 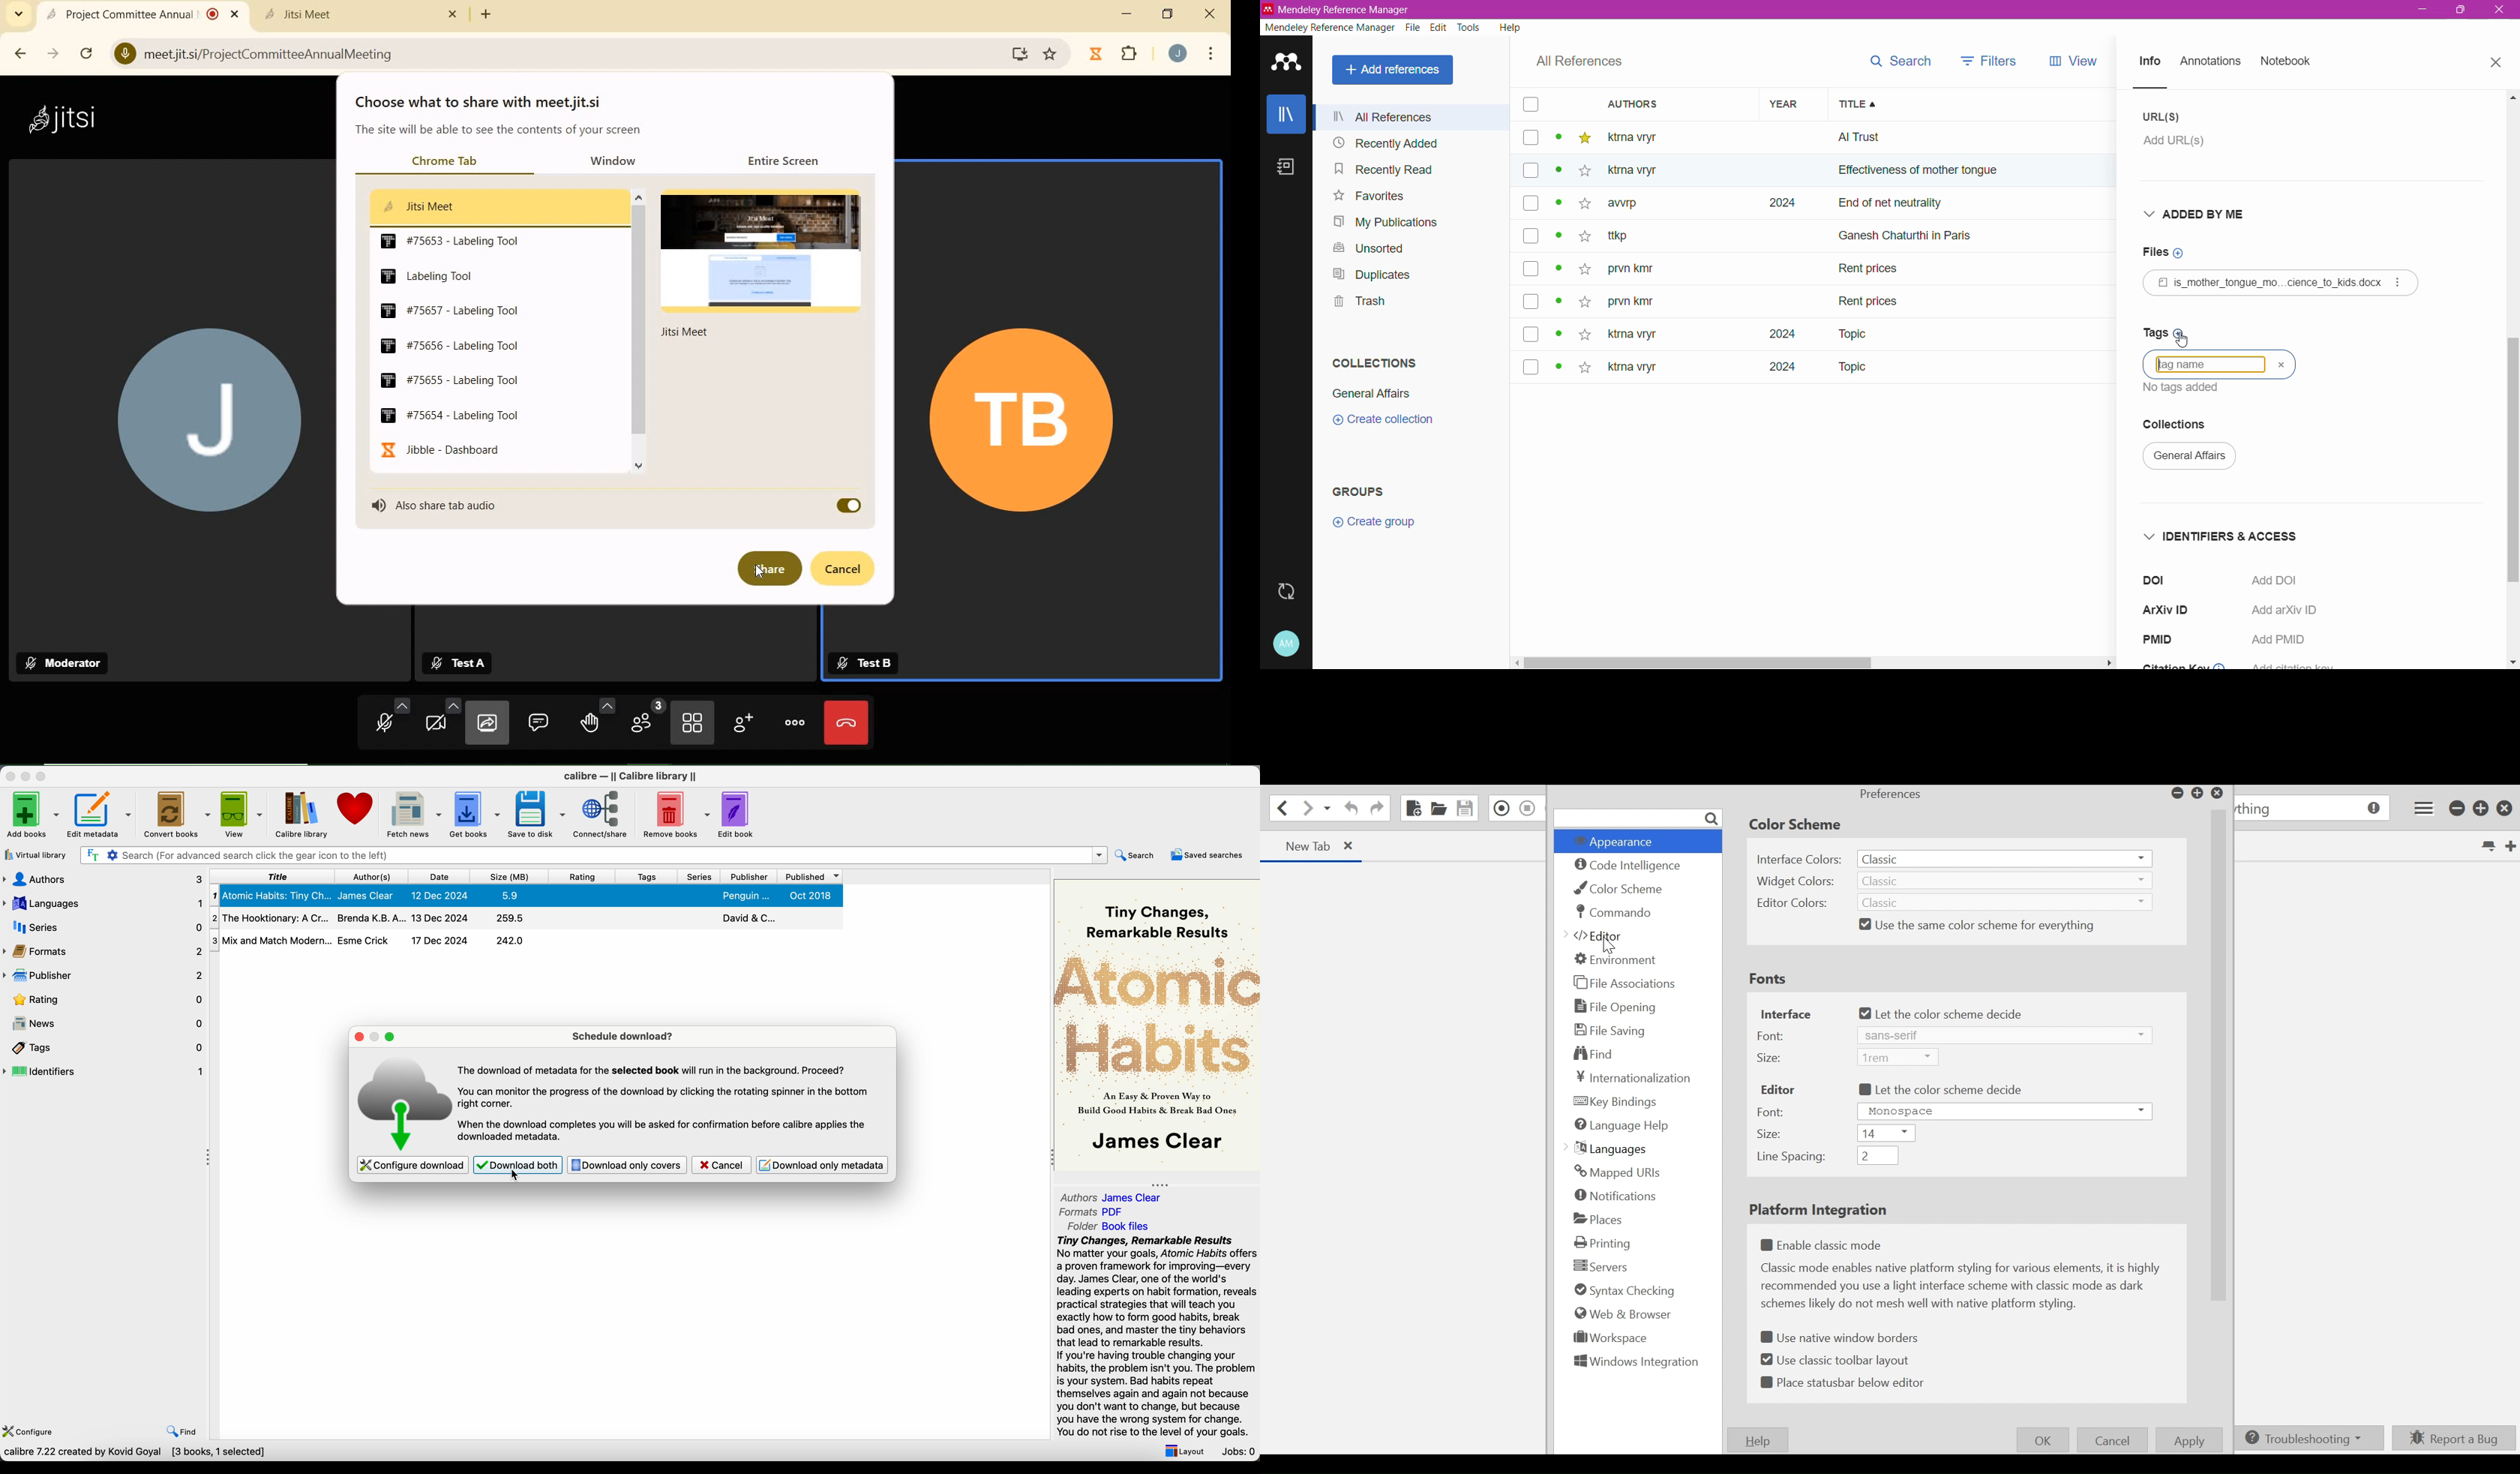 I want to click on Jitsi Meet, so click(x=360, y=15).